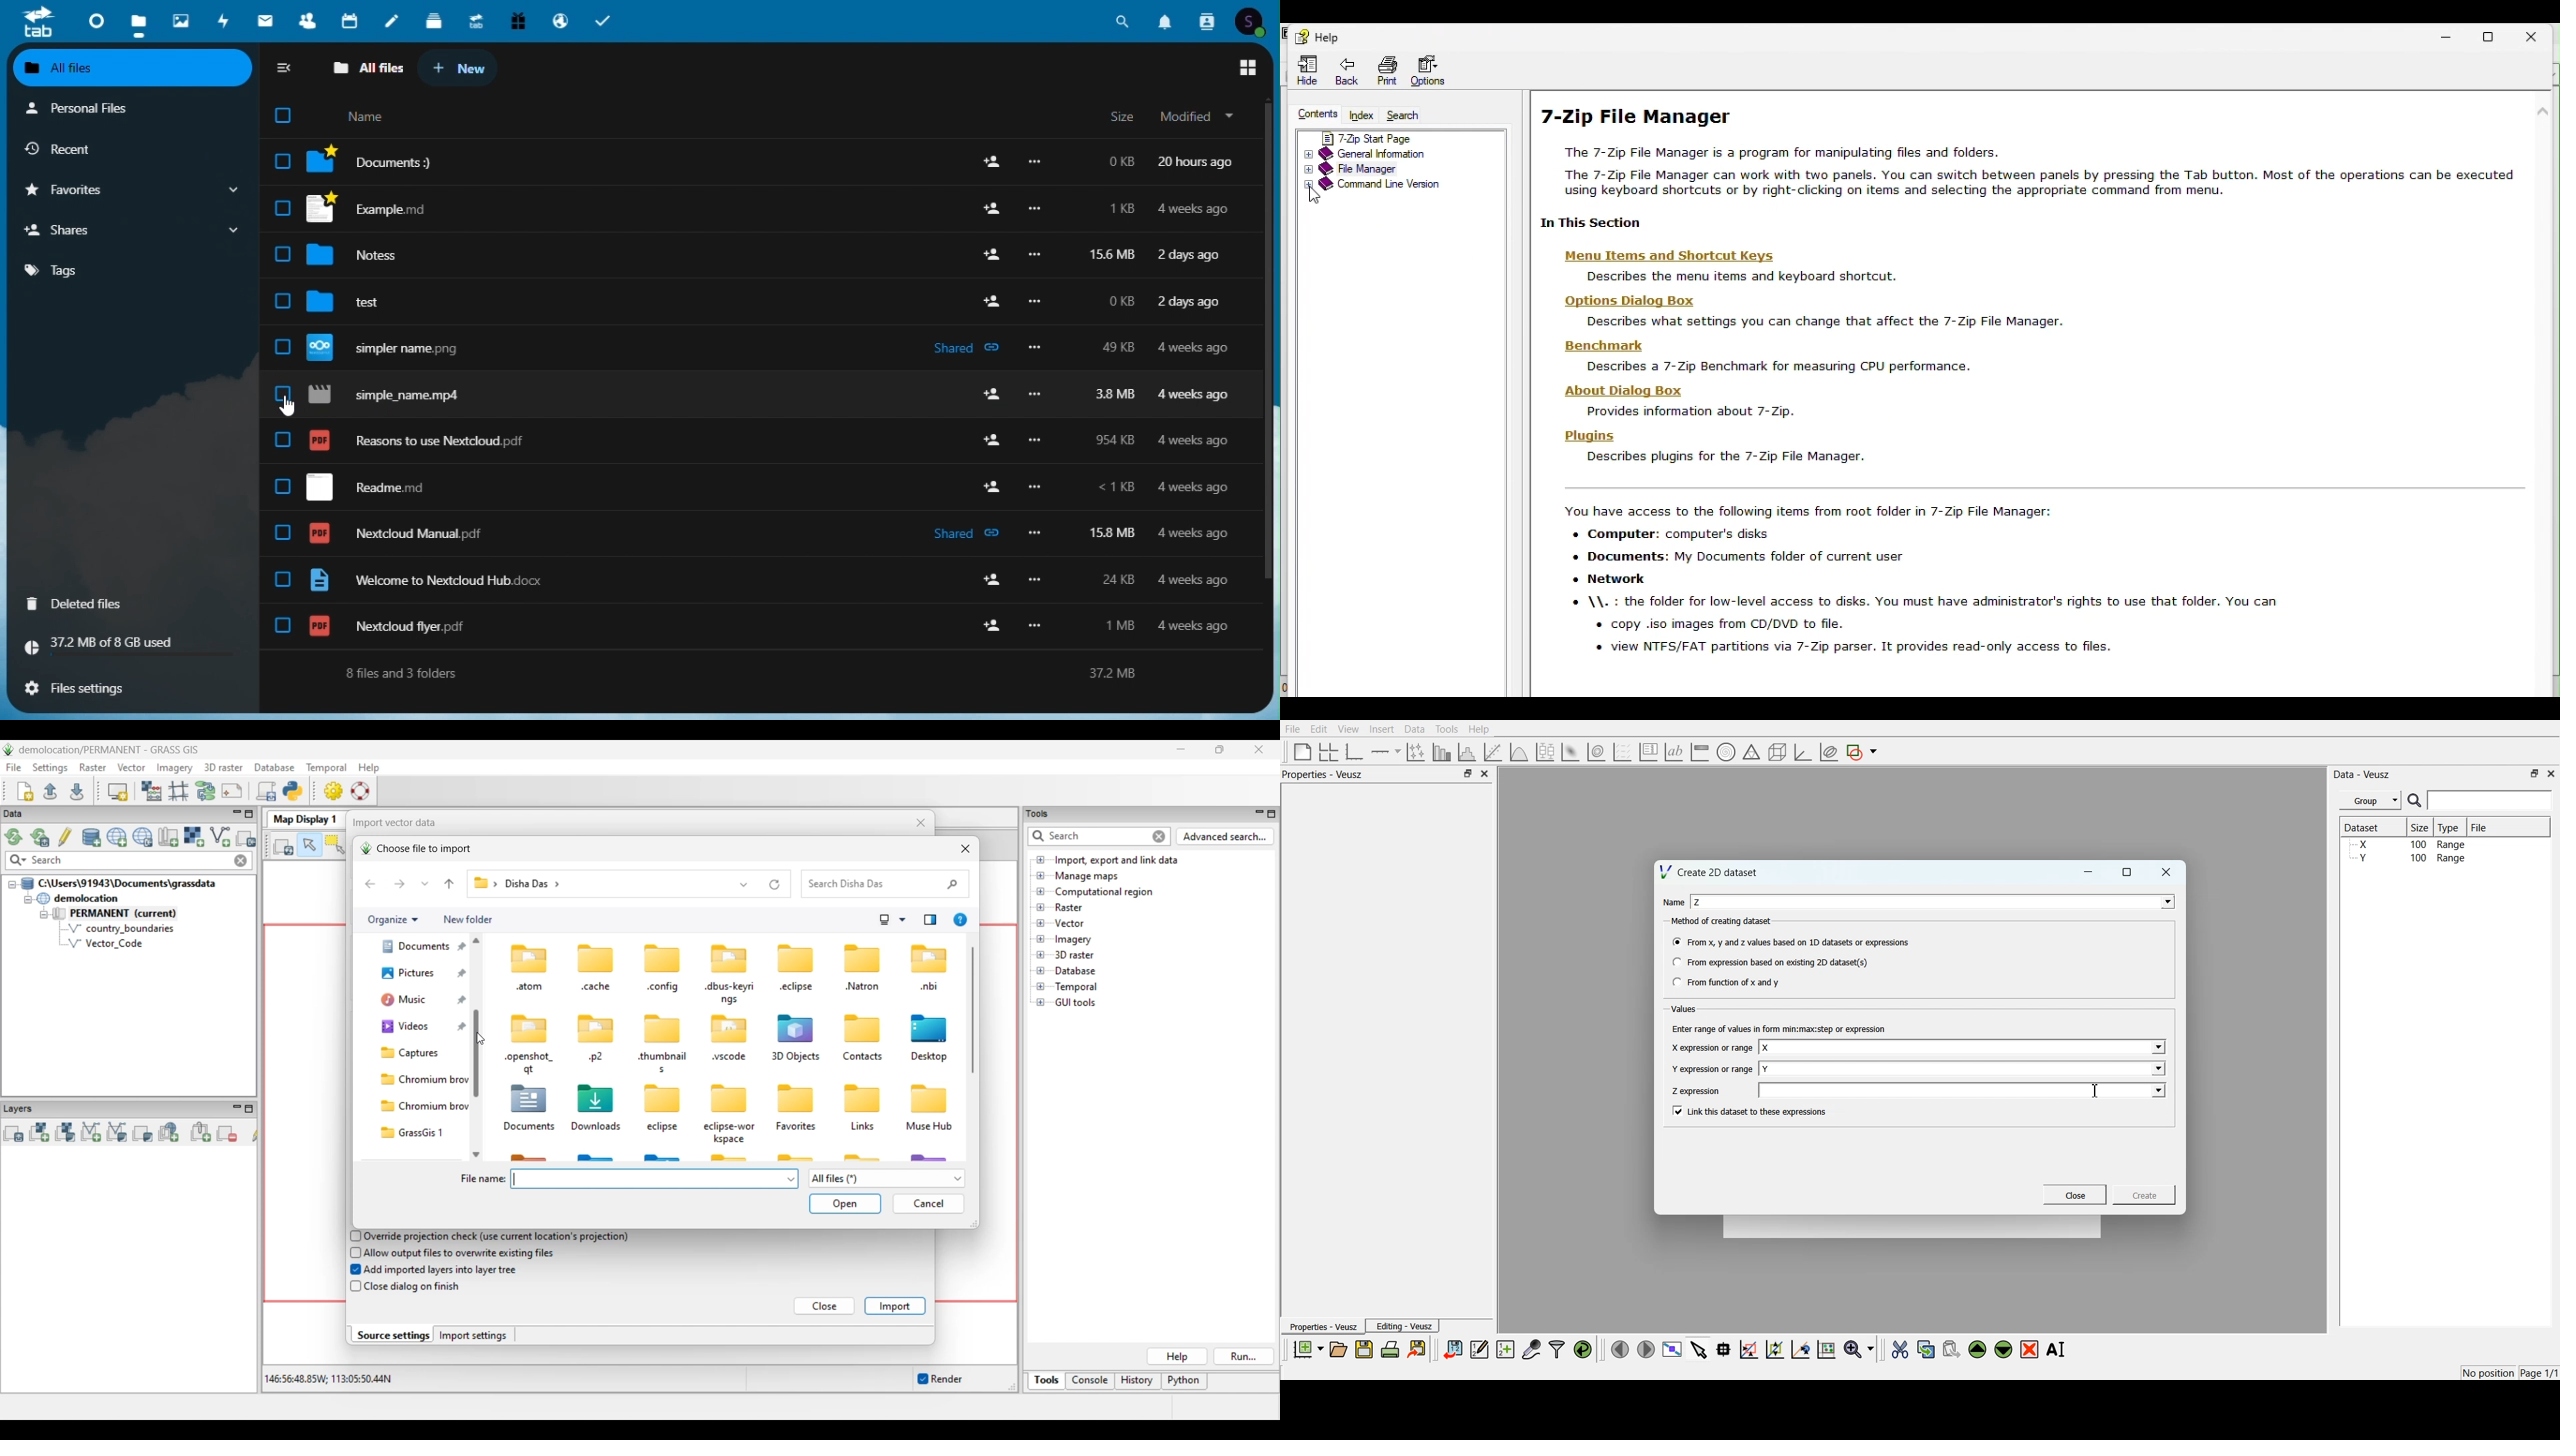  What do you see at coordinates (434, 22) in the screenshot?
I see `deck` at bounding box center [434, 22].